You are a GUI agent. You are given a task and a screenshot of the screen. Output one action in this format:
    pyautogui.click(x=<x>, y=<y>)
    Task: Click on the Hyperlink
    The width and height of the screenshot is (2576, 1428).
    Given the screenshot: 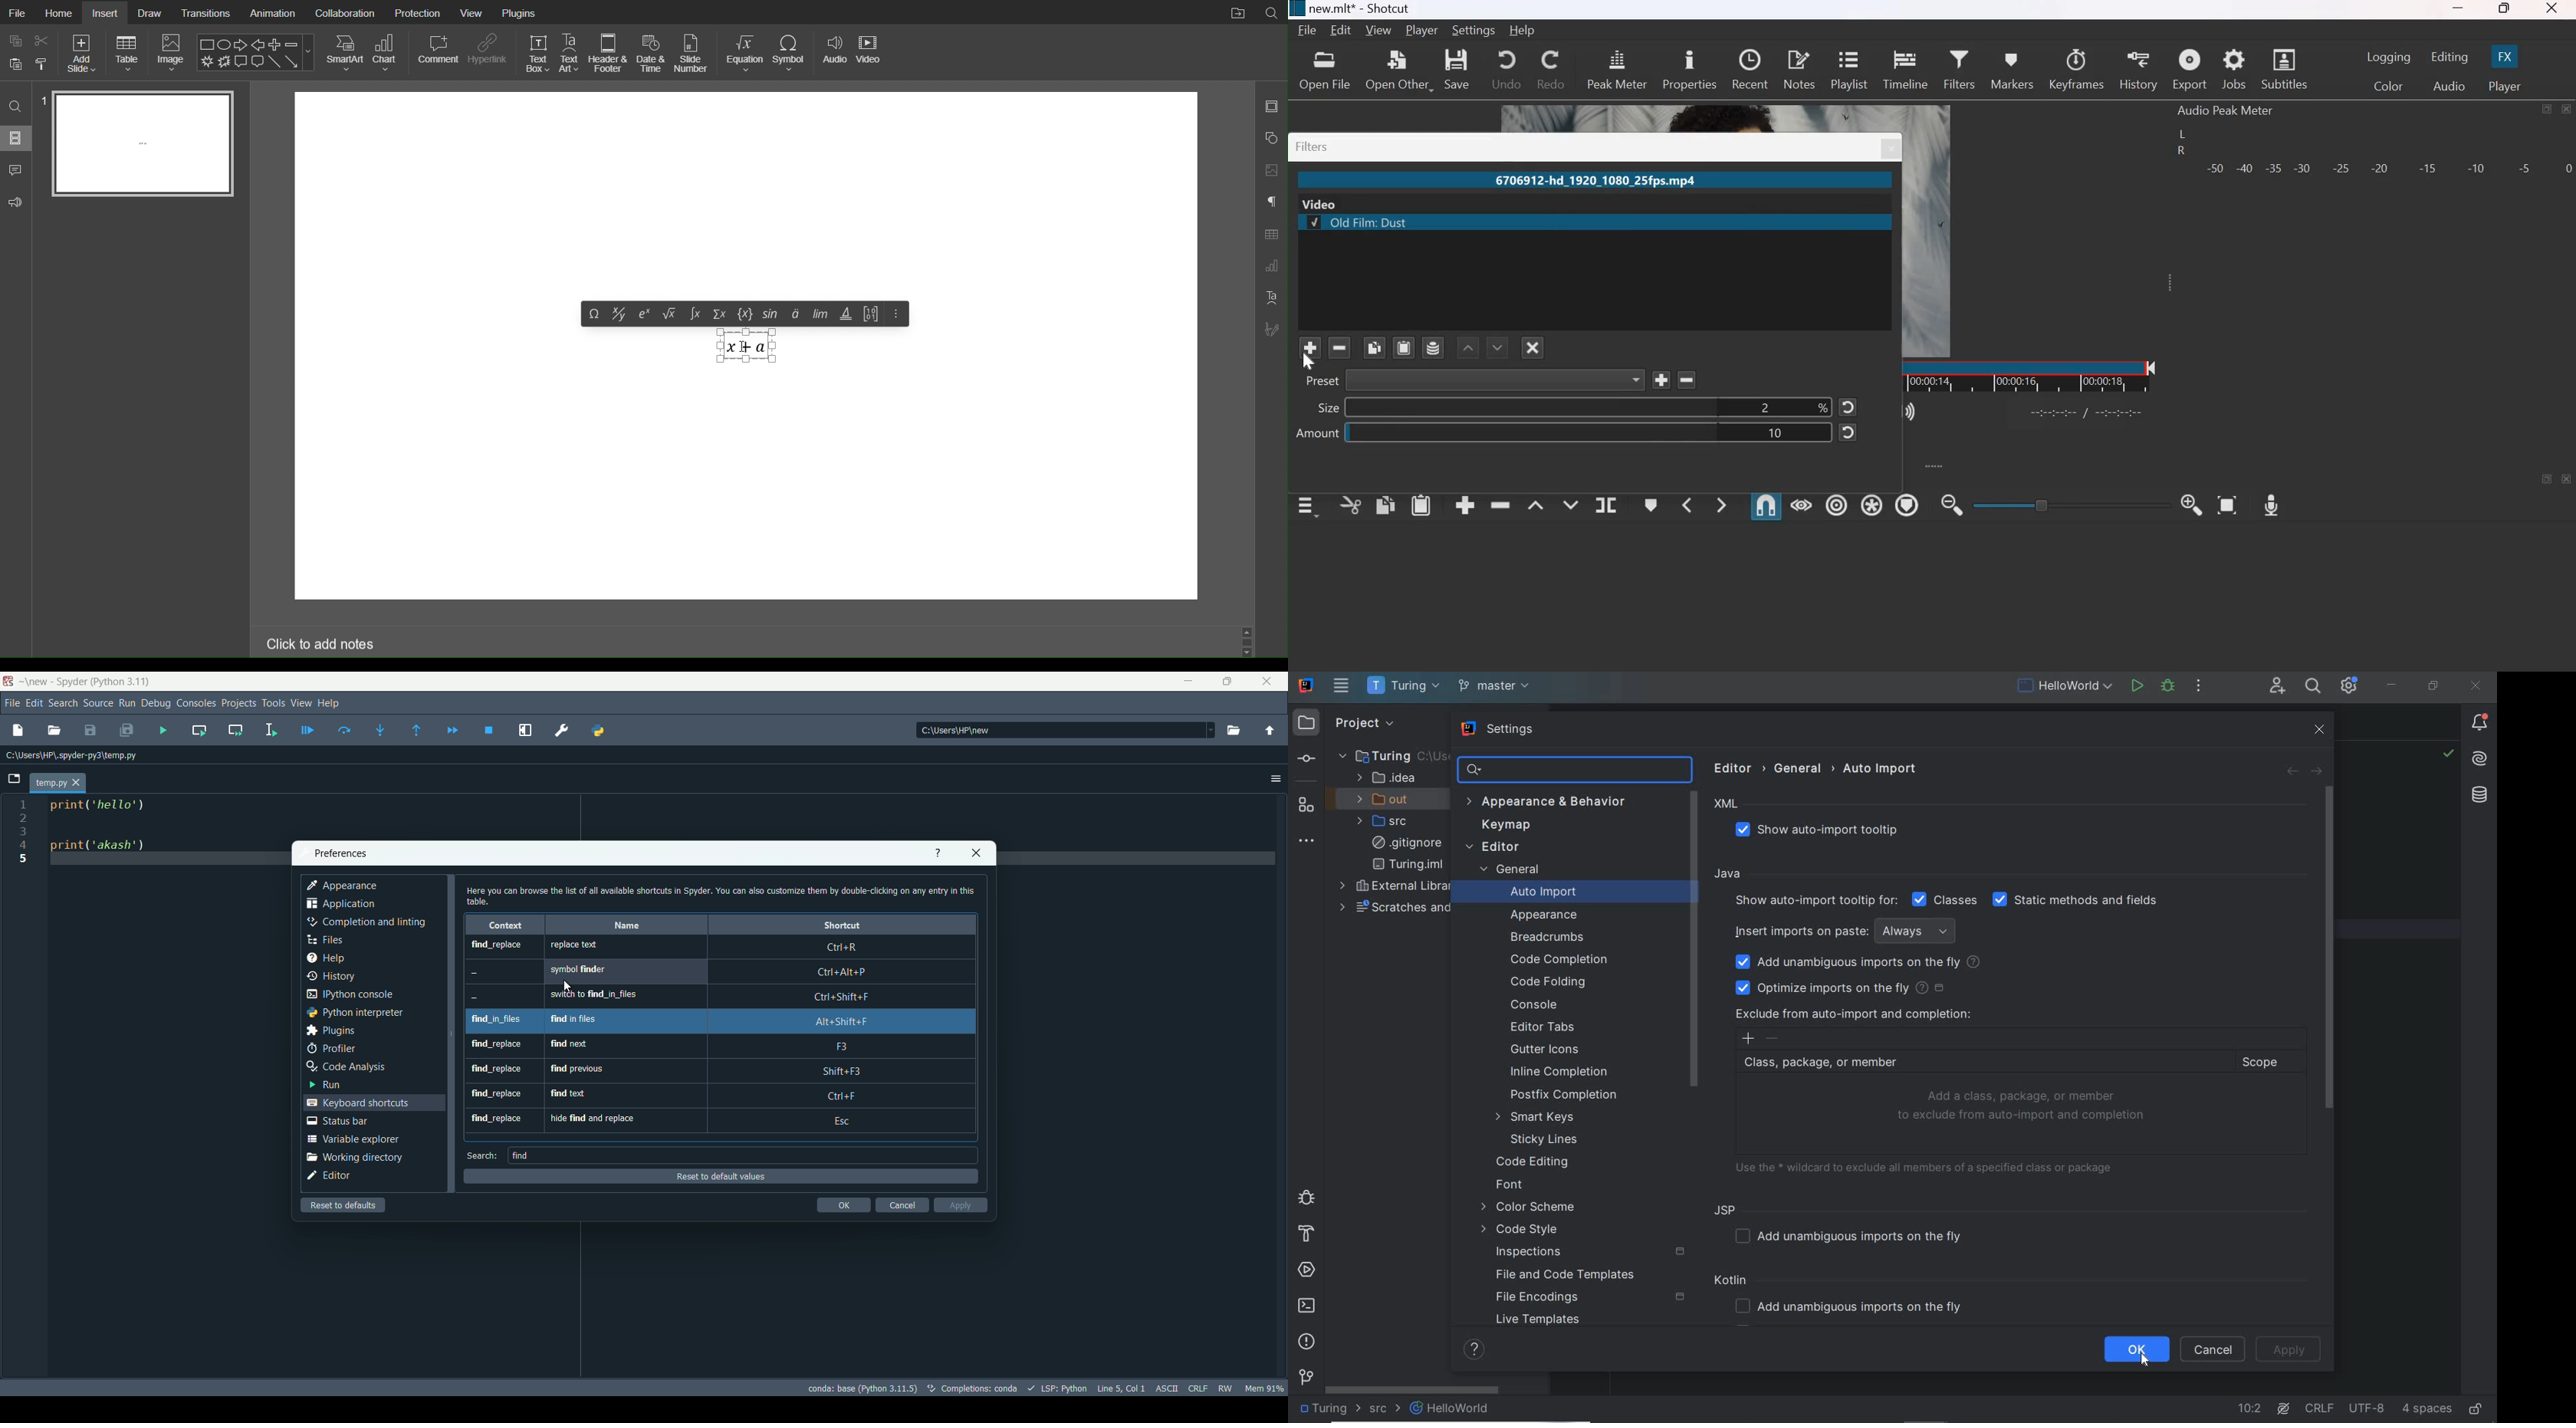 What is the action you would take?
    pyautogui.click(x=490, y=52)
    